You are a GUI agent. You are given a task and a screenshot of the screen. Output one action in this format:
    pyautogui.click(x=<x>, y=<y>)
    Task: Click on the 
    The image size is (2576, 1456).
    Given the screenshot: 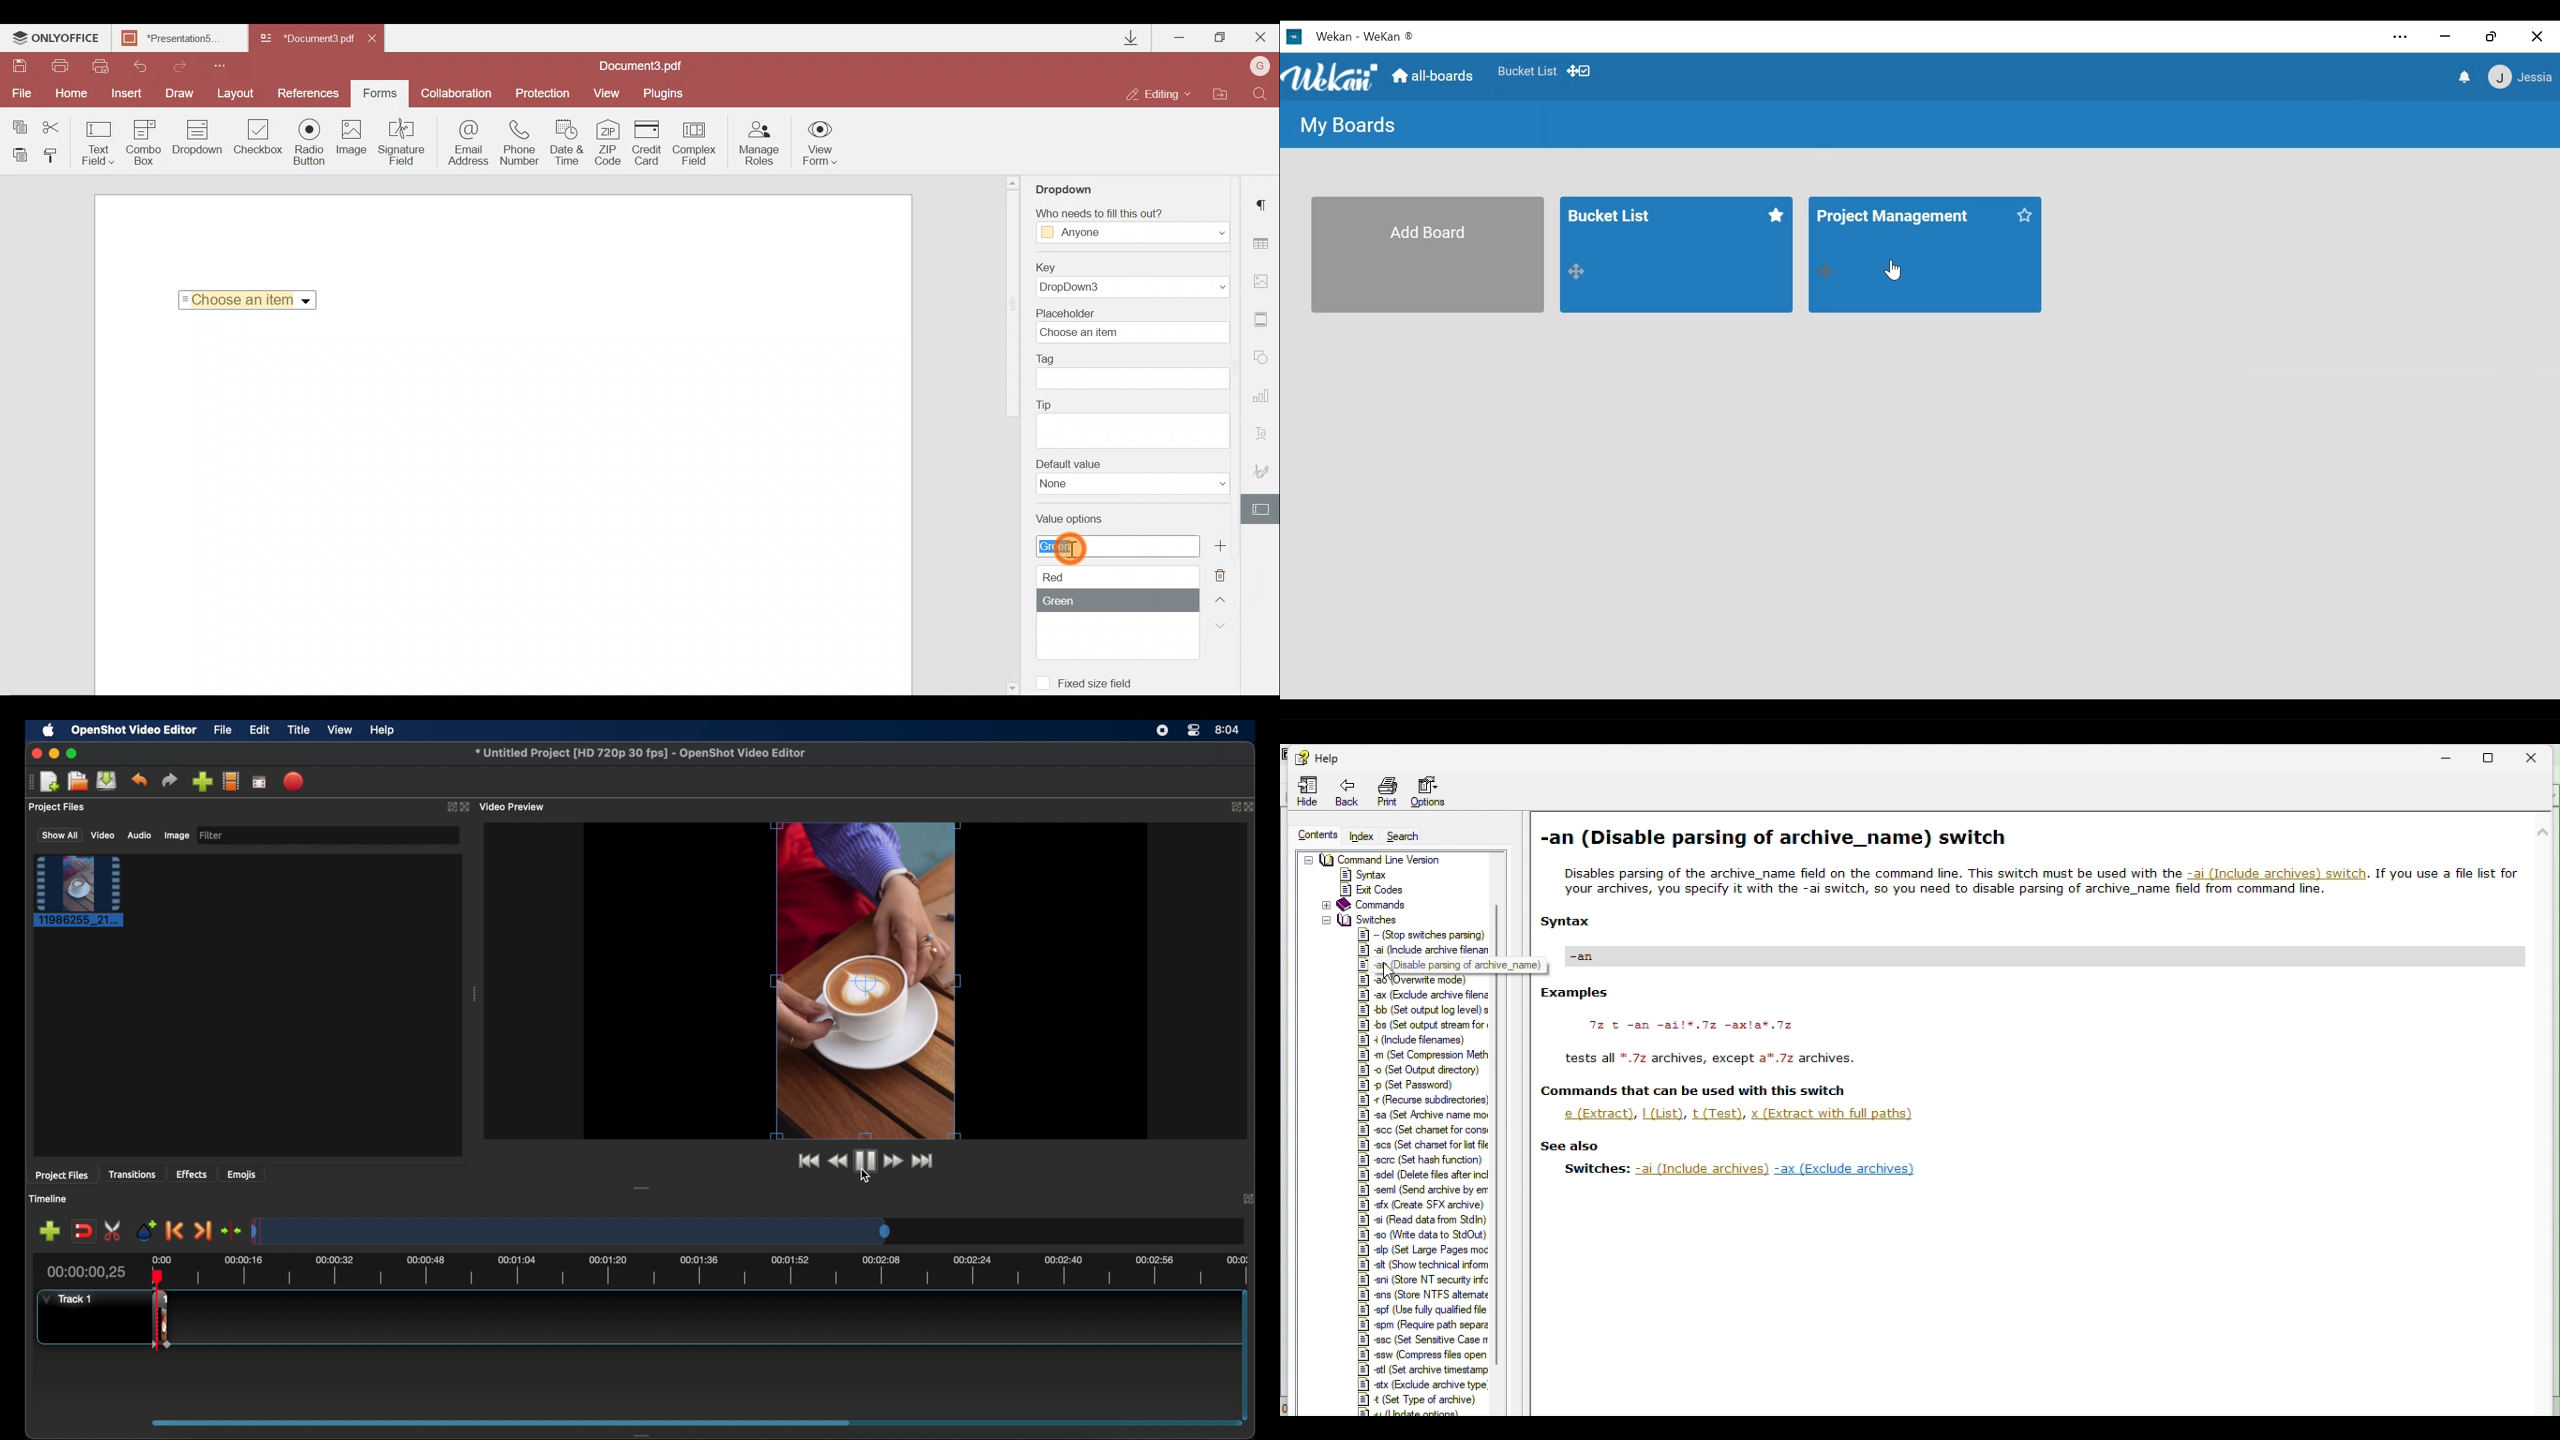 What is the action you would take?
    pyautogui.click(x=1596, y=955)
    